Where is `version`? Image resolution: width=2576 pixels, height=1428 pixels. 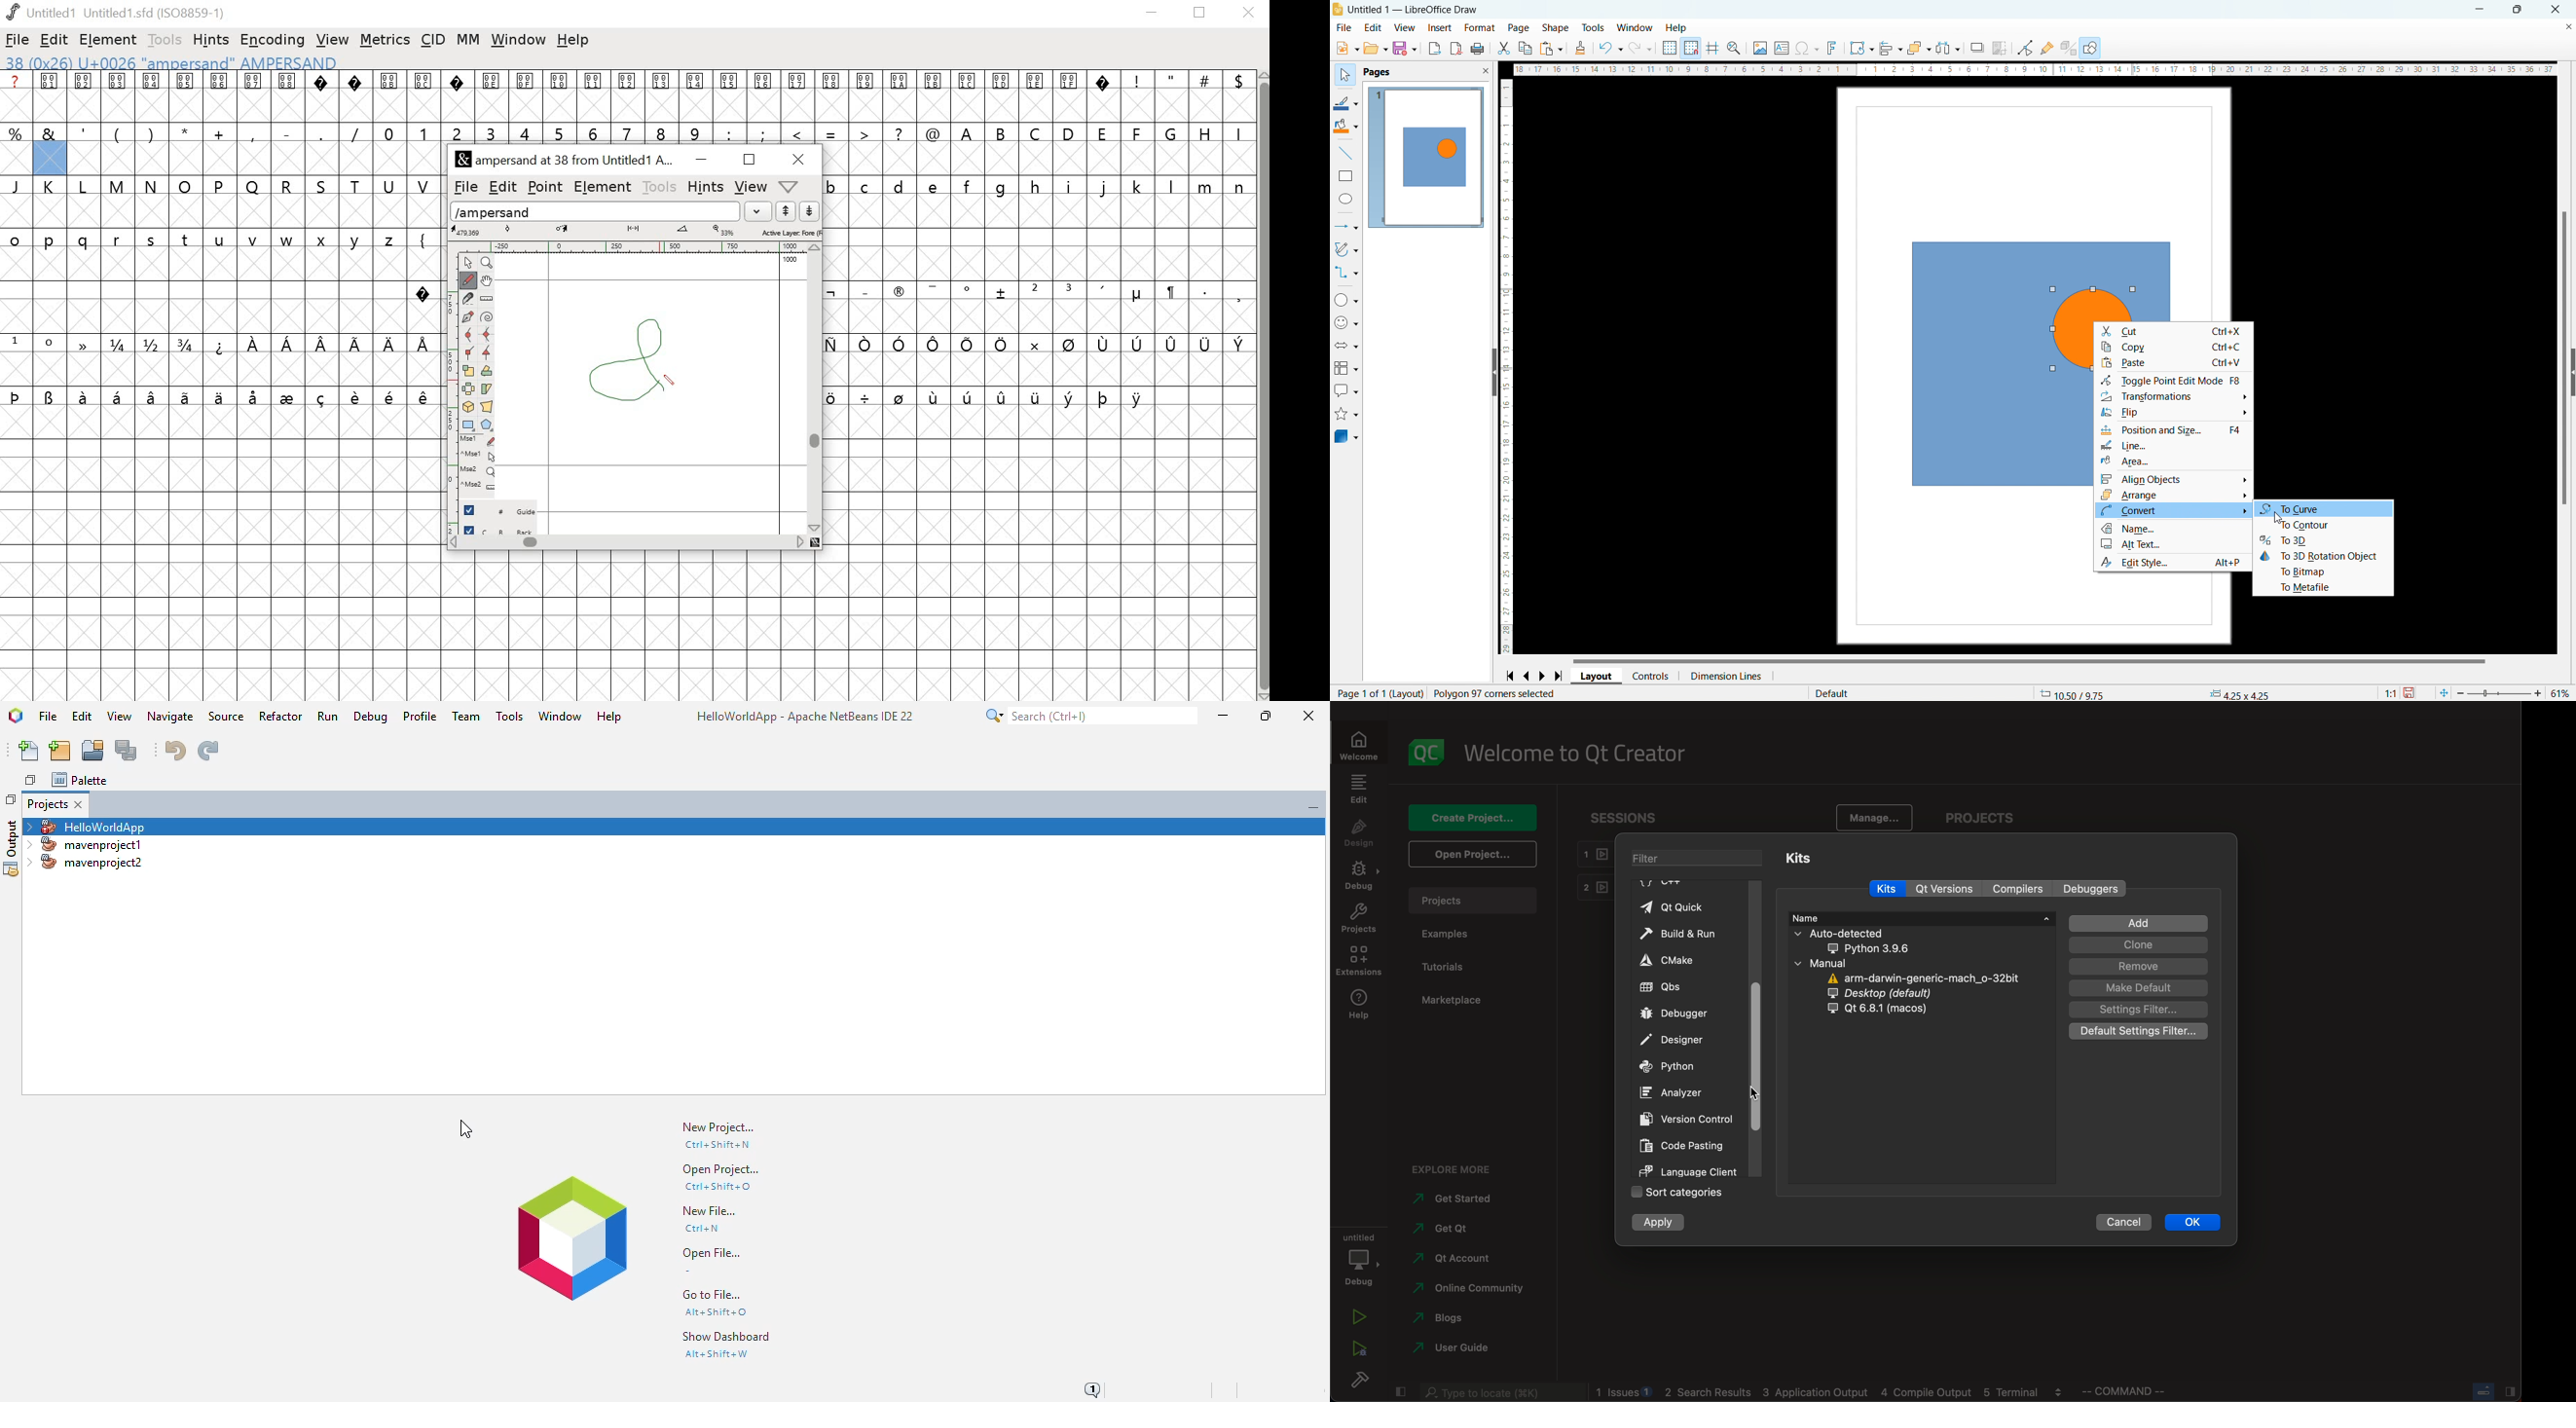 version is located at coordinates (1944, 888).